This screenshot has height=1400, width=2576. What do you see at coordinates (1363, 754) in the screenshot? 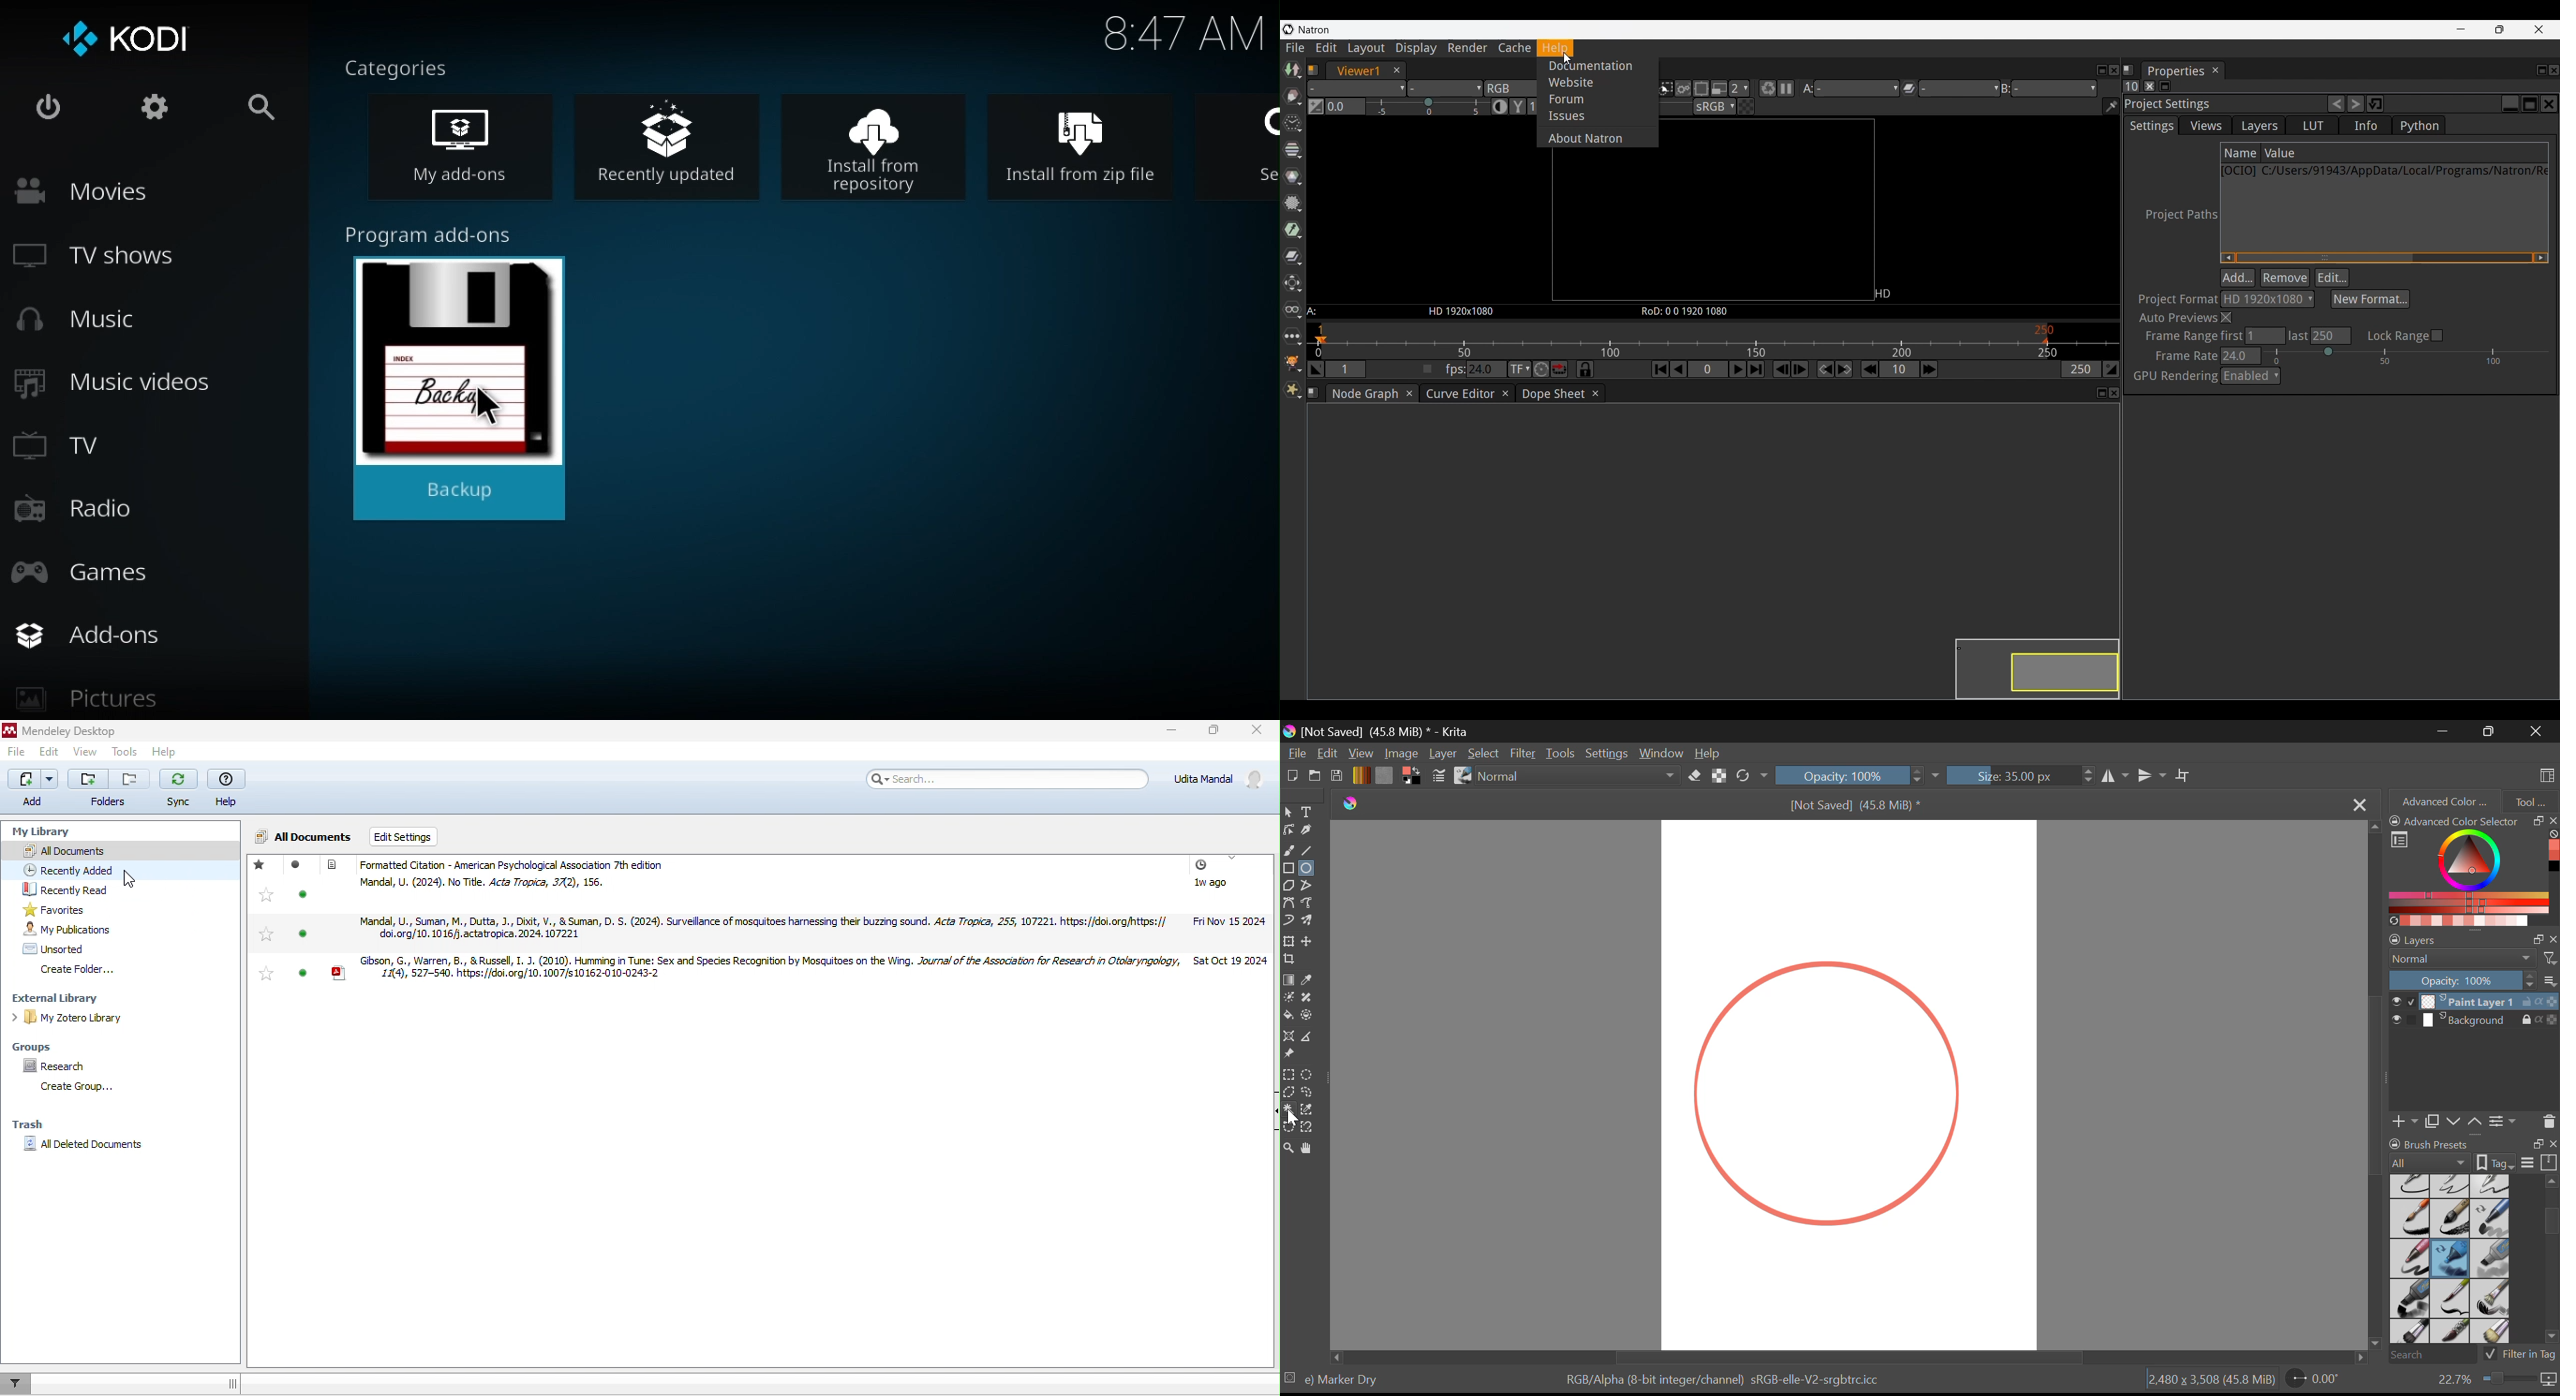
I see `View` at bounding box center [1363, 754].